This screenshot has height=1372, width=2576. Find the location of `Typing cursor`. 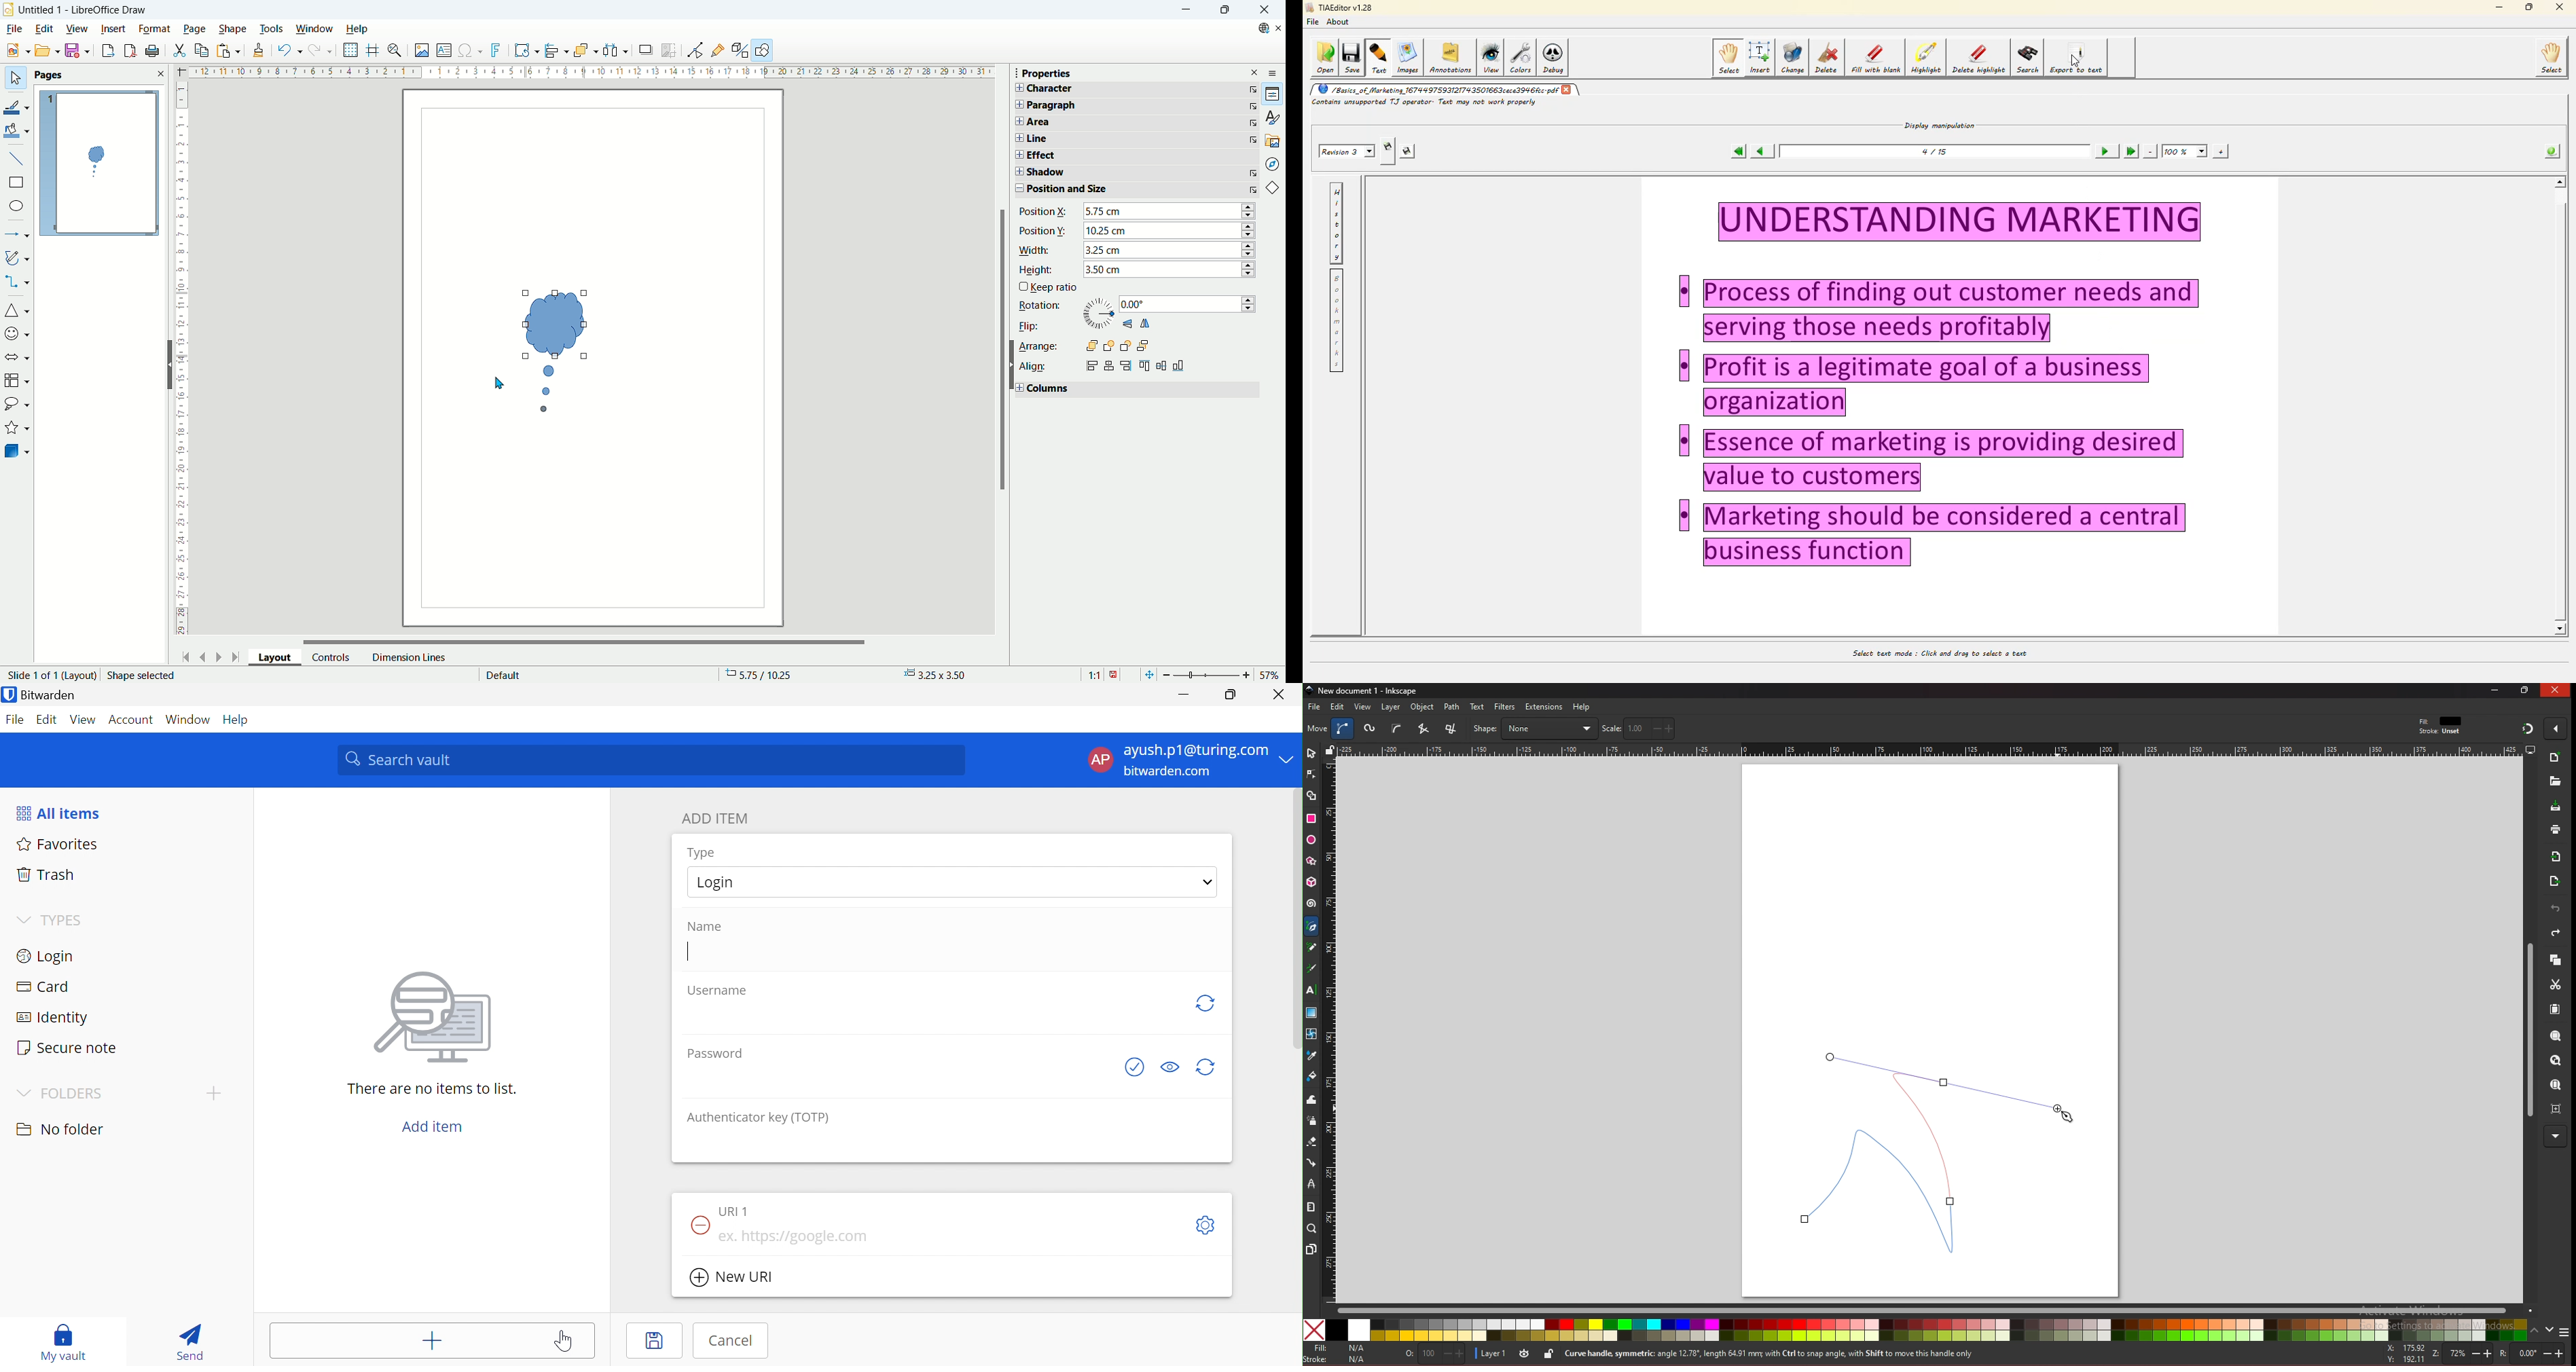

Typing cursor is located at coordinates (688, 953).